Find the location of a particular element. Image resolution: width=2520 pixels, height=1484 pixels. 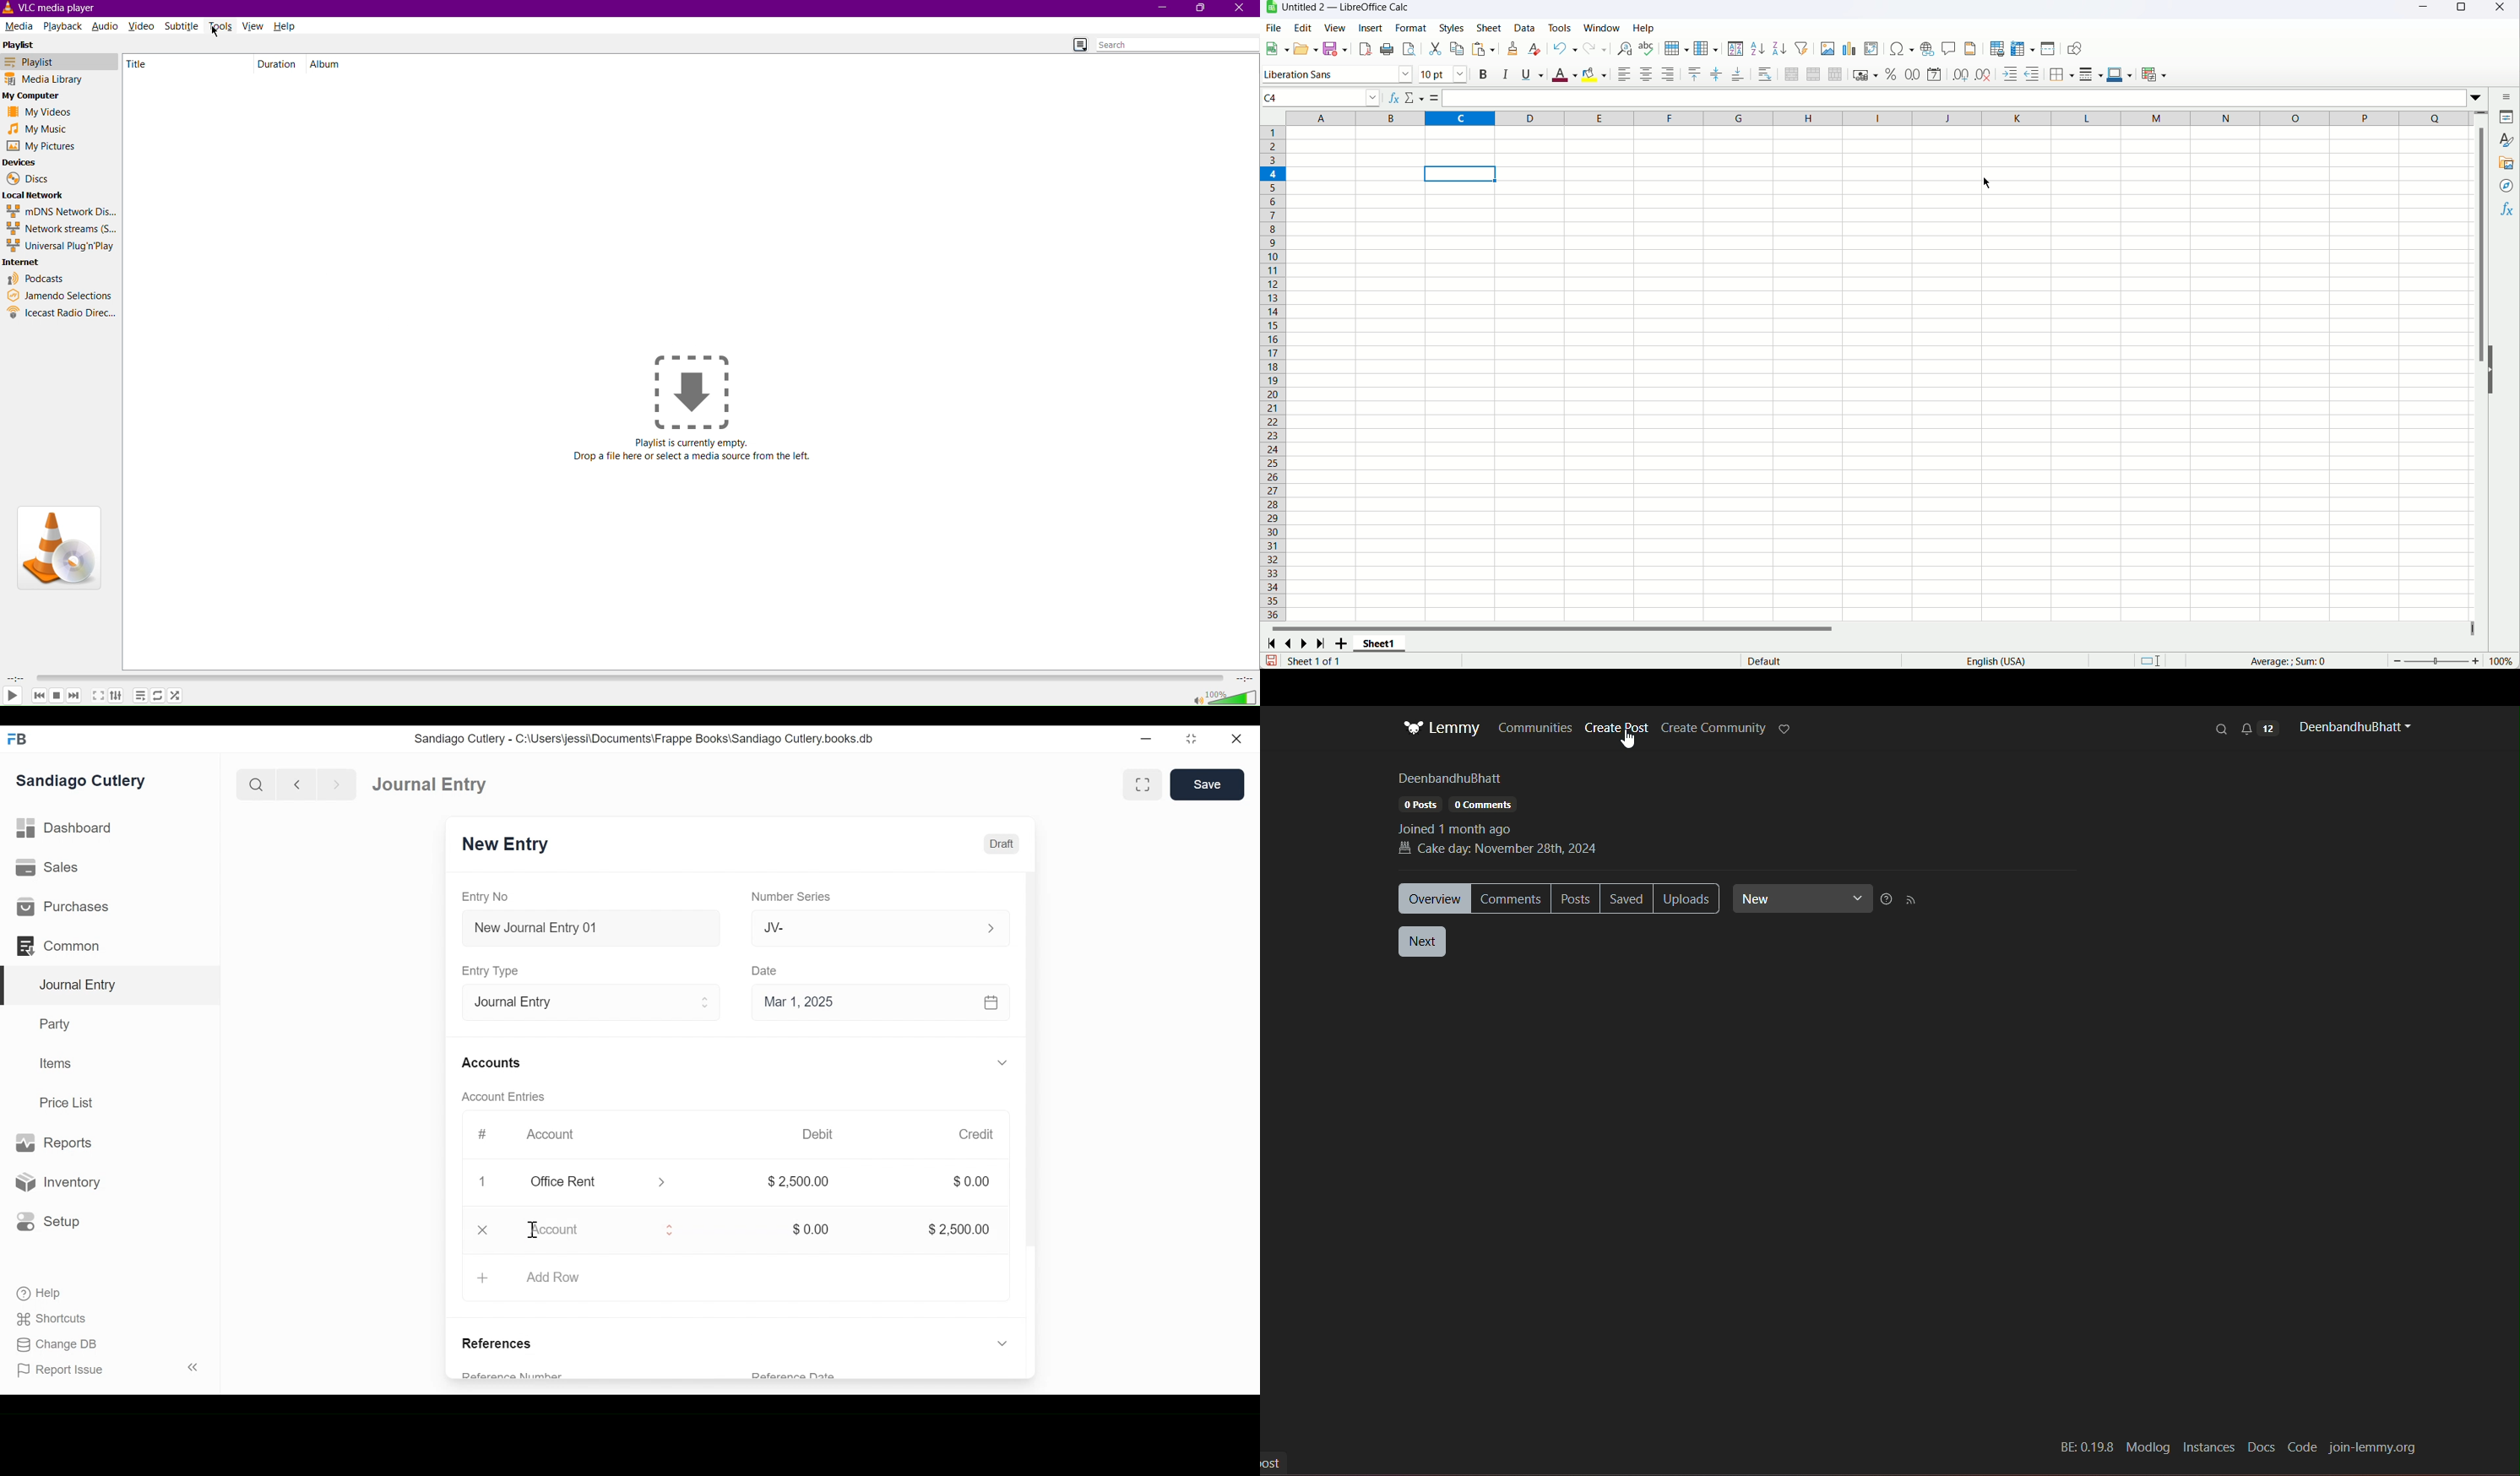

New Entry is located at coordinates (507, 845).